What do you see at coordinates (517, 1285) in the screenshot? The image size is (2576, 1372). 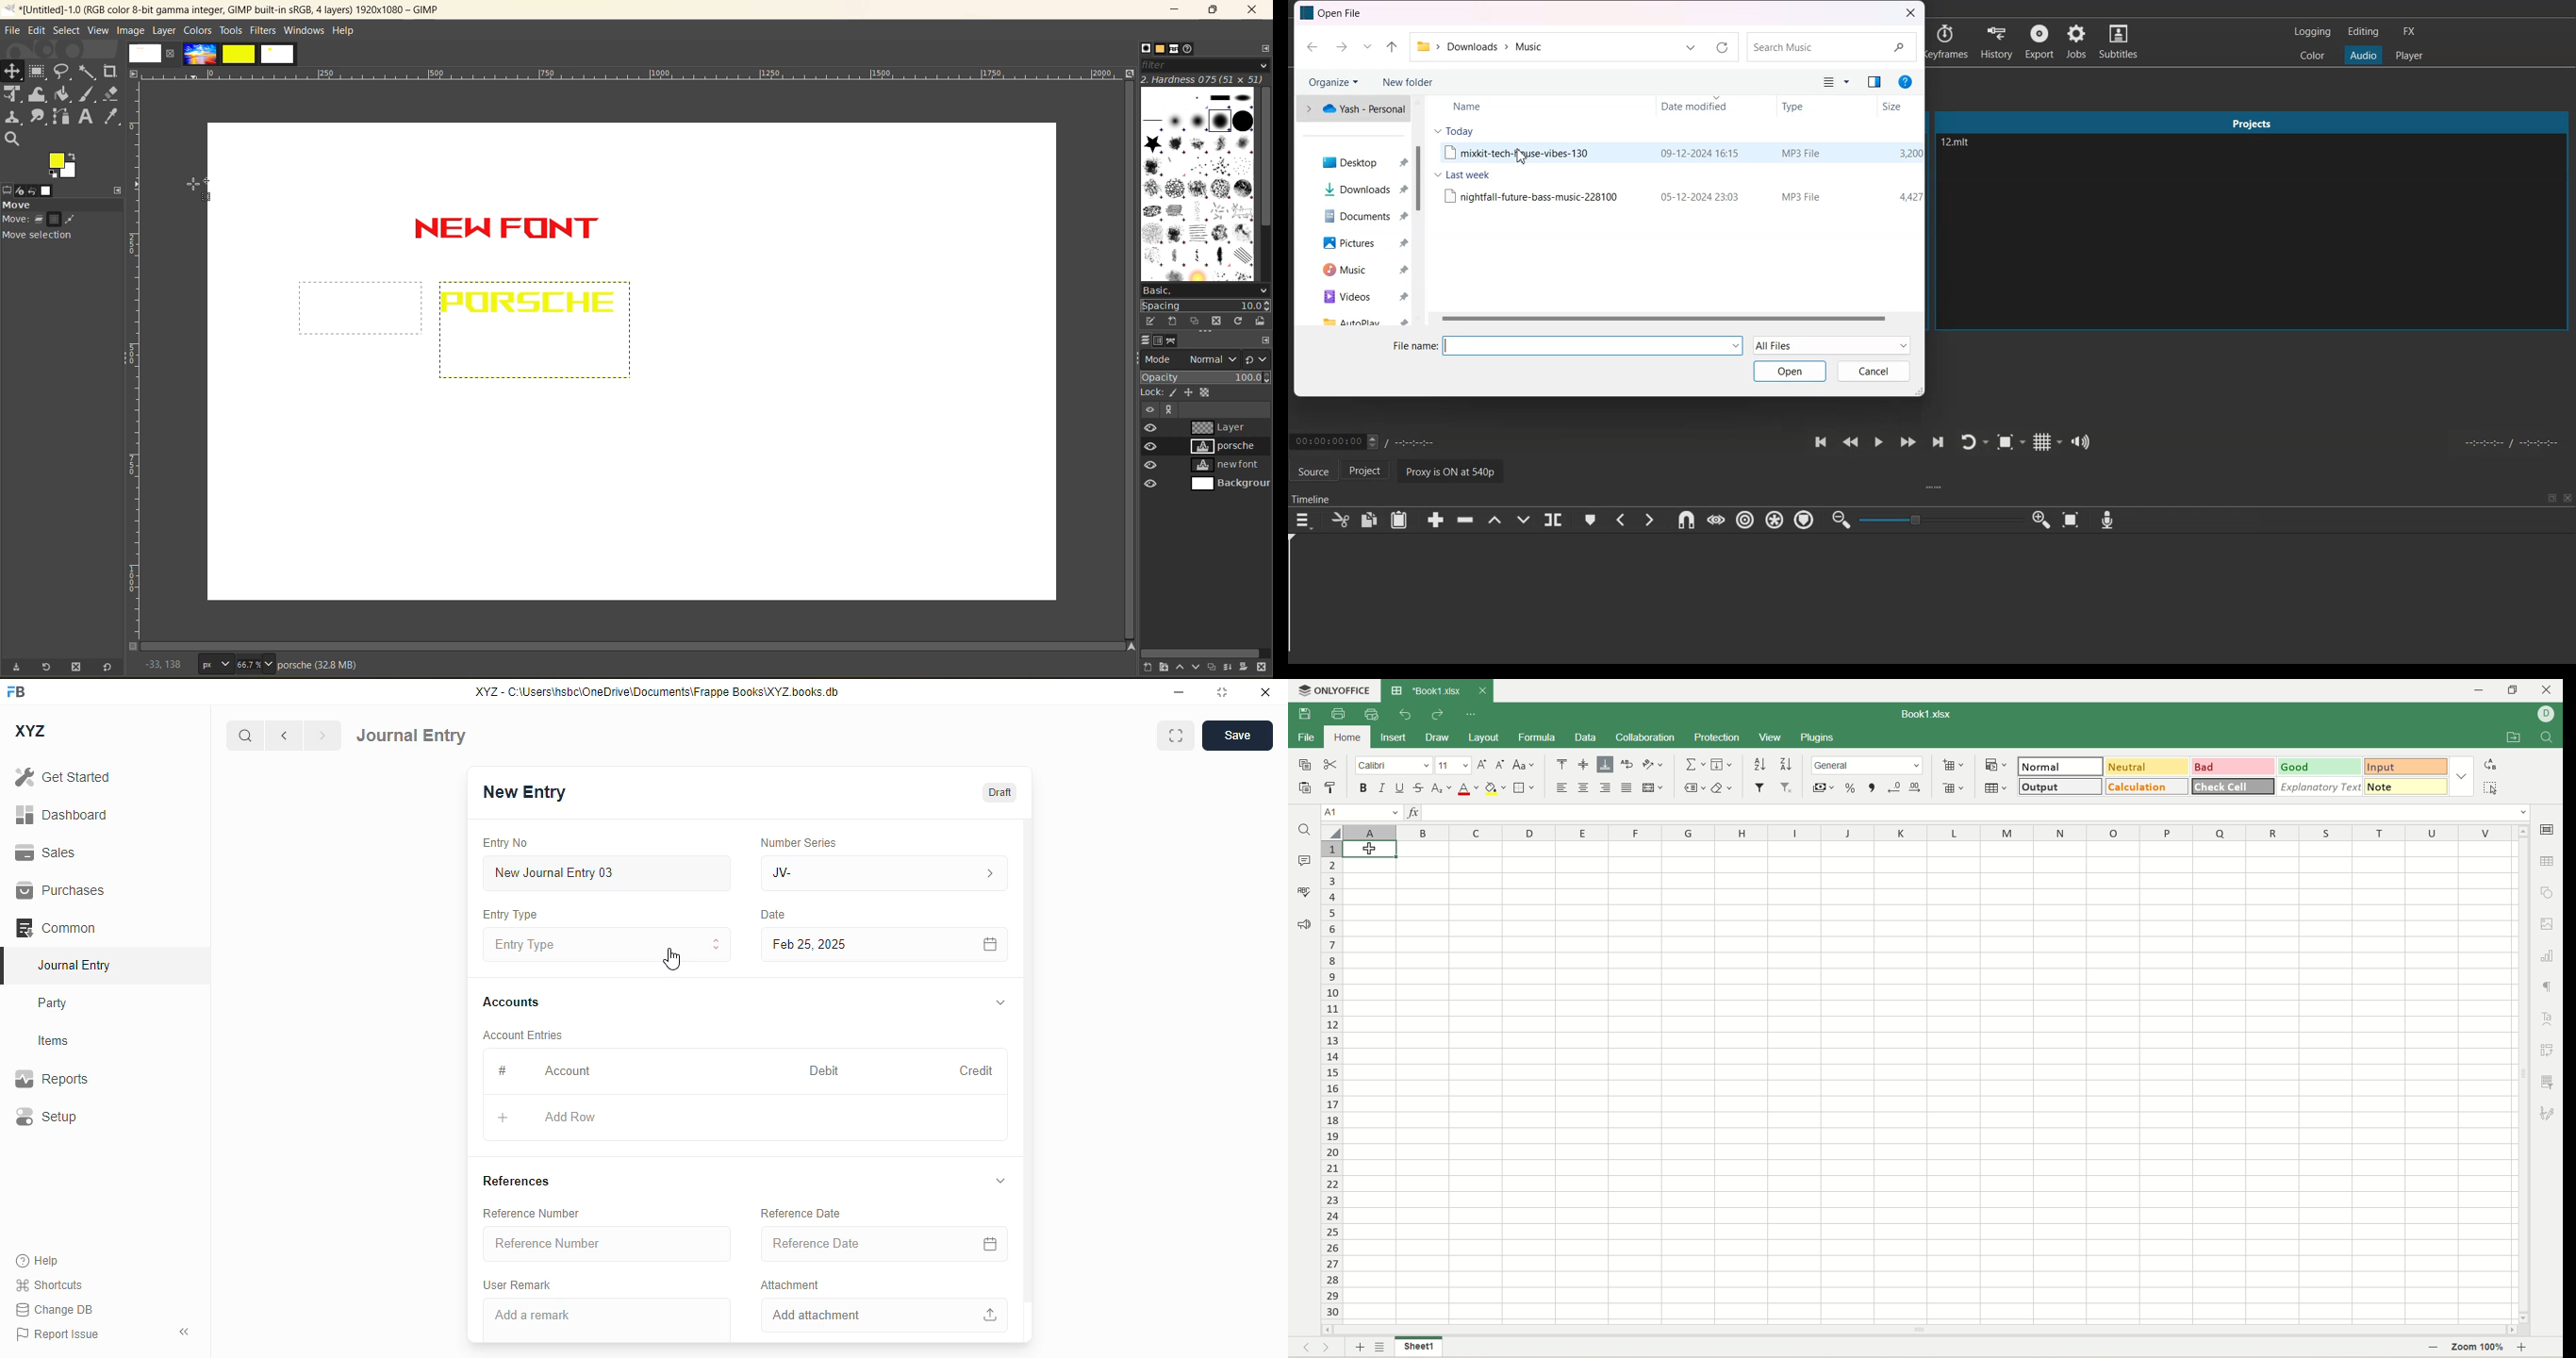 I see `user remark` at bounding box center [517, 1285].